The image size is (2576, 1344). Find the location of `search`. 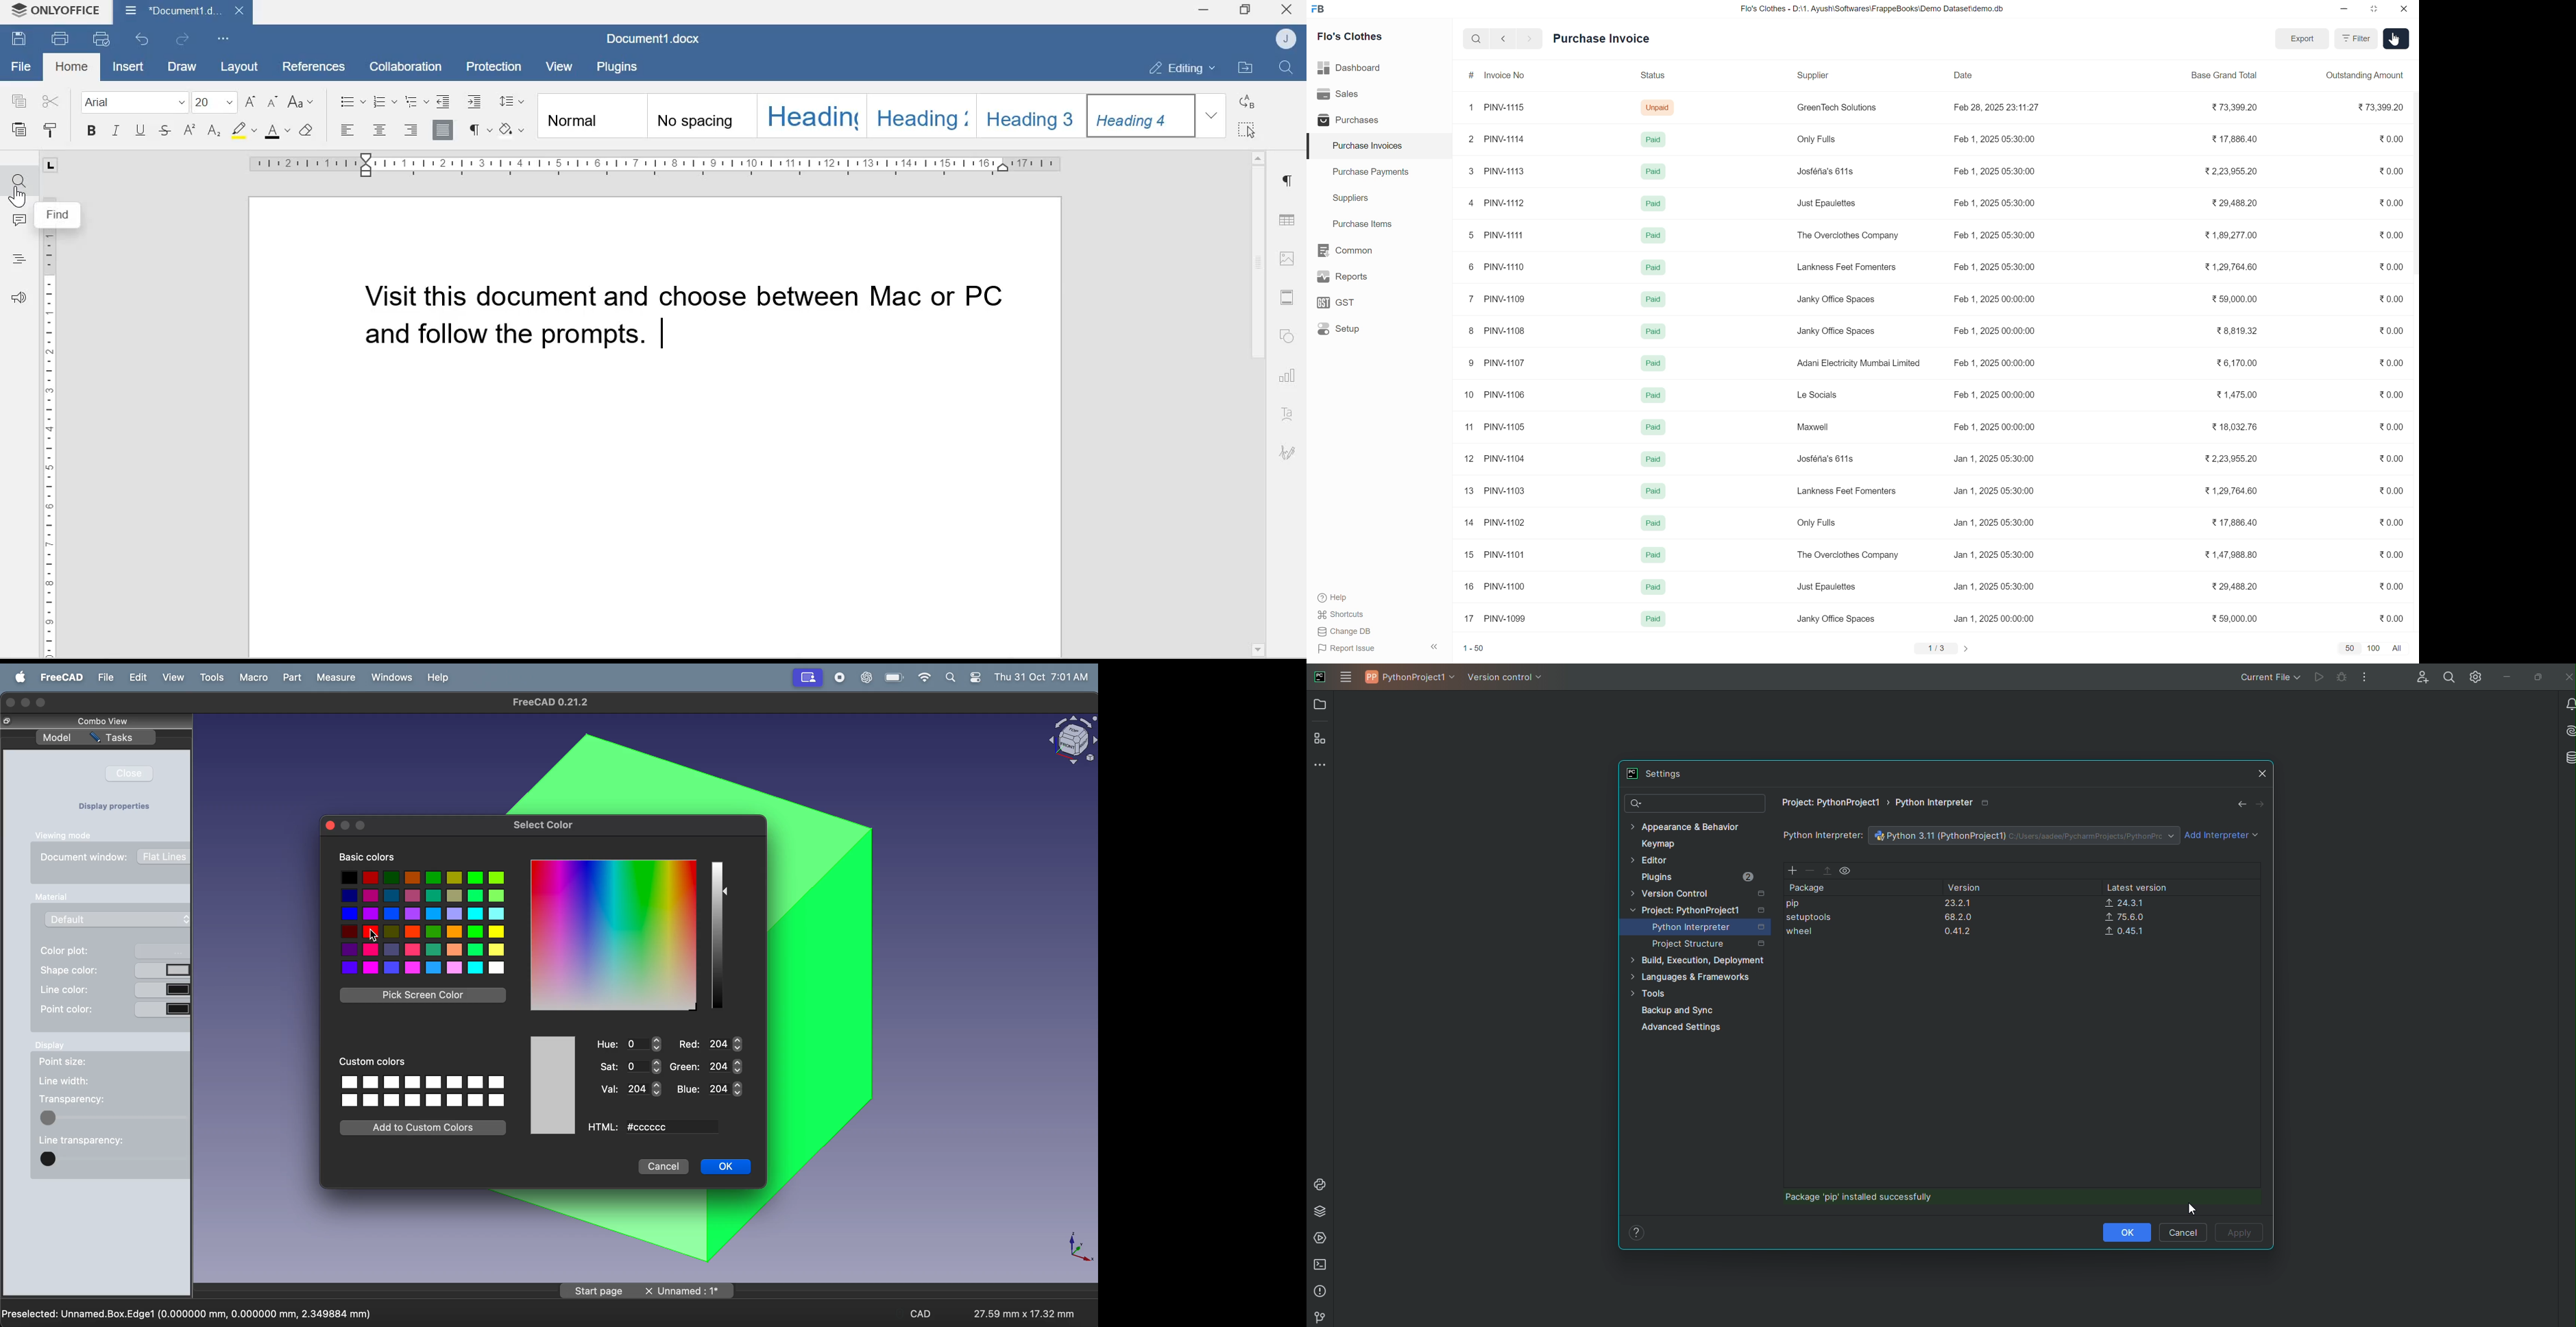

search is located at coordinates (1475, 37).